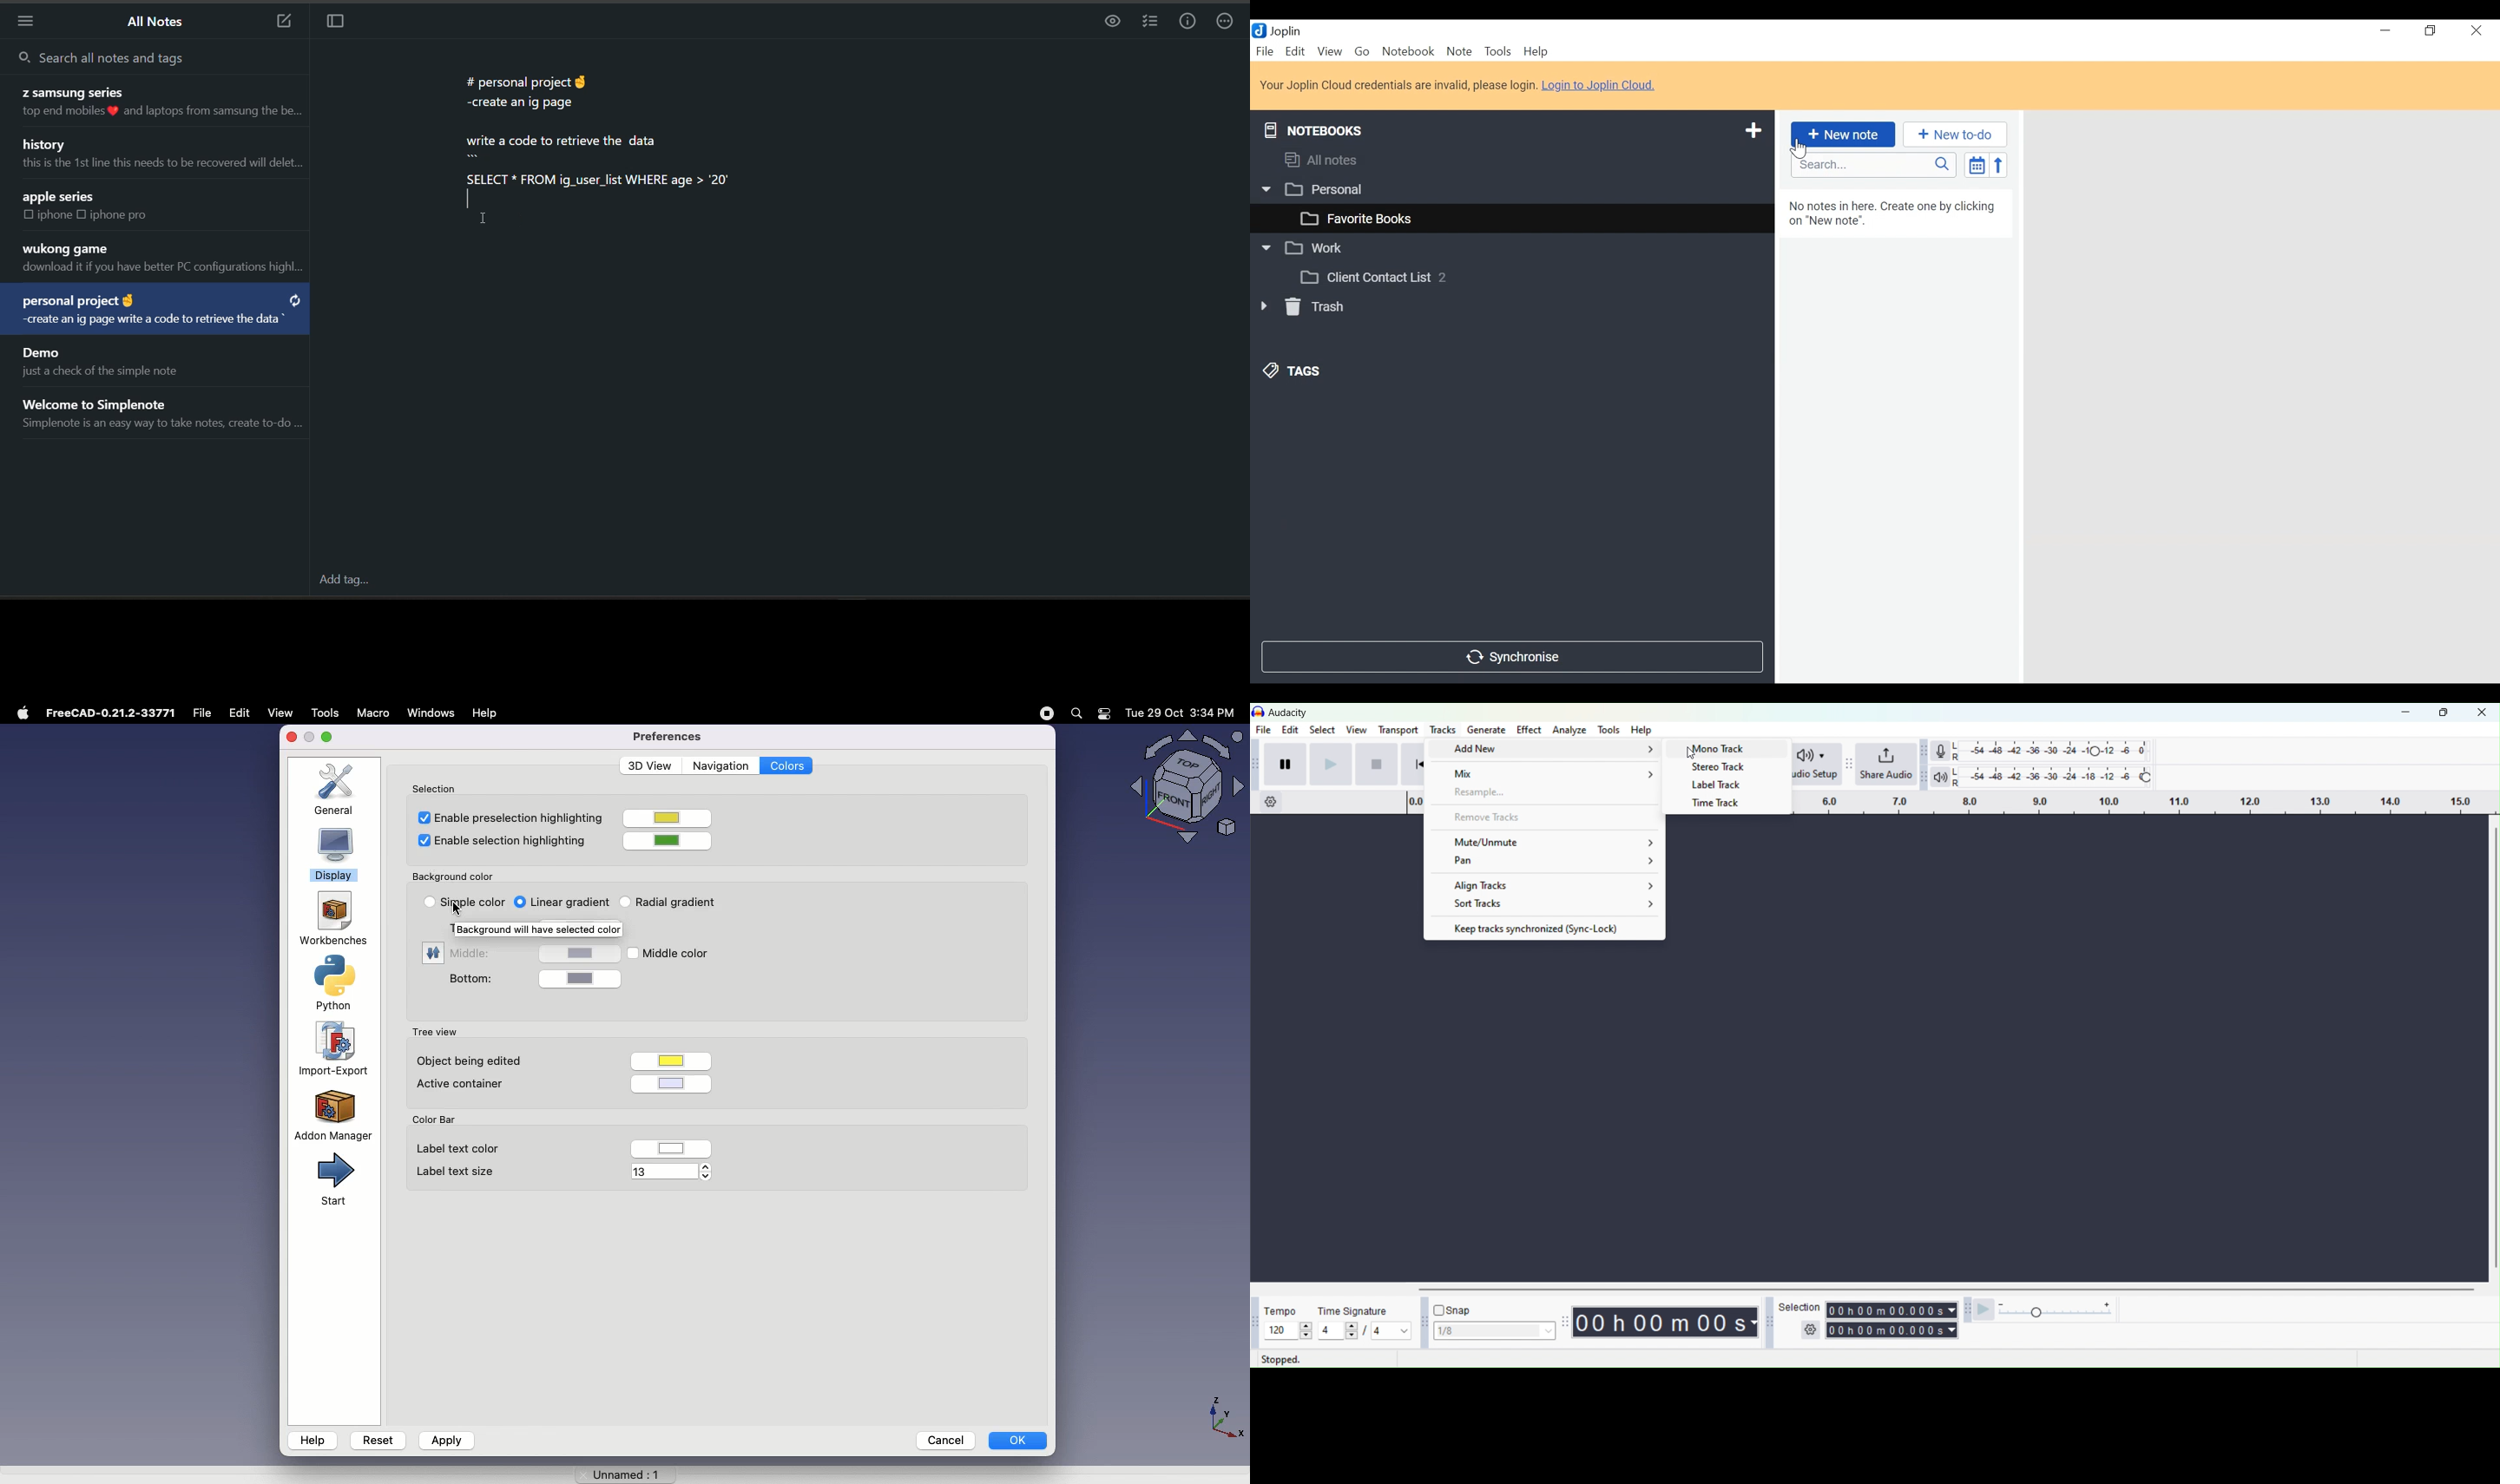  Describe the element at coordinates (337, 1049) in the screenshot. I see `Import-Export` at that location.